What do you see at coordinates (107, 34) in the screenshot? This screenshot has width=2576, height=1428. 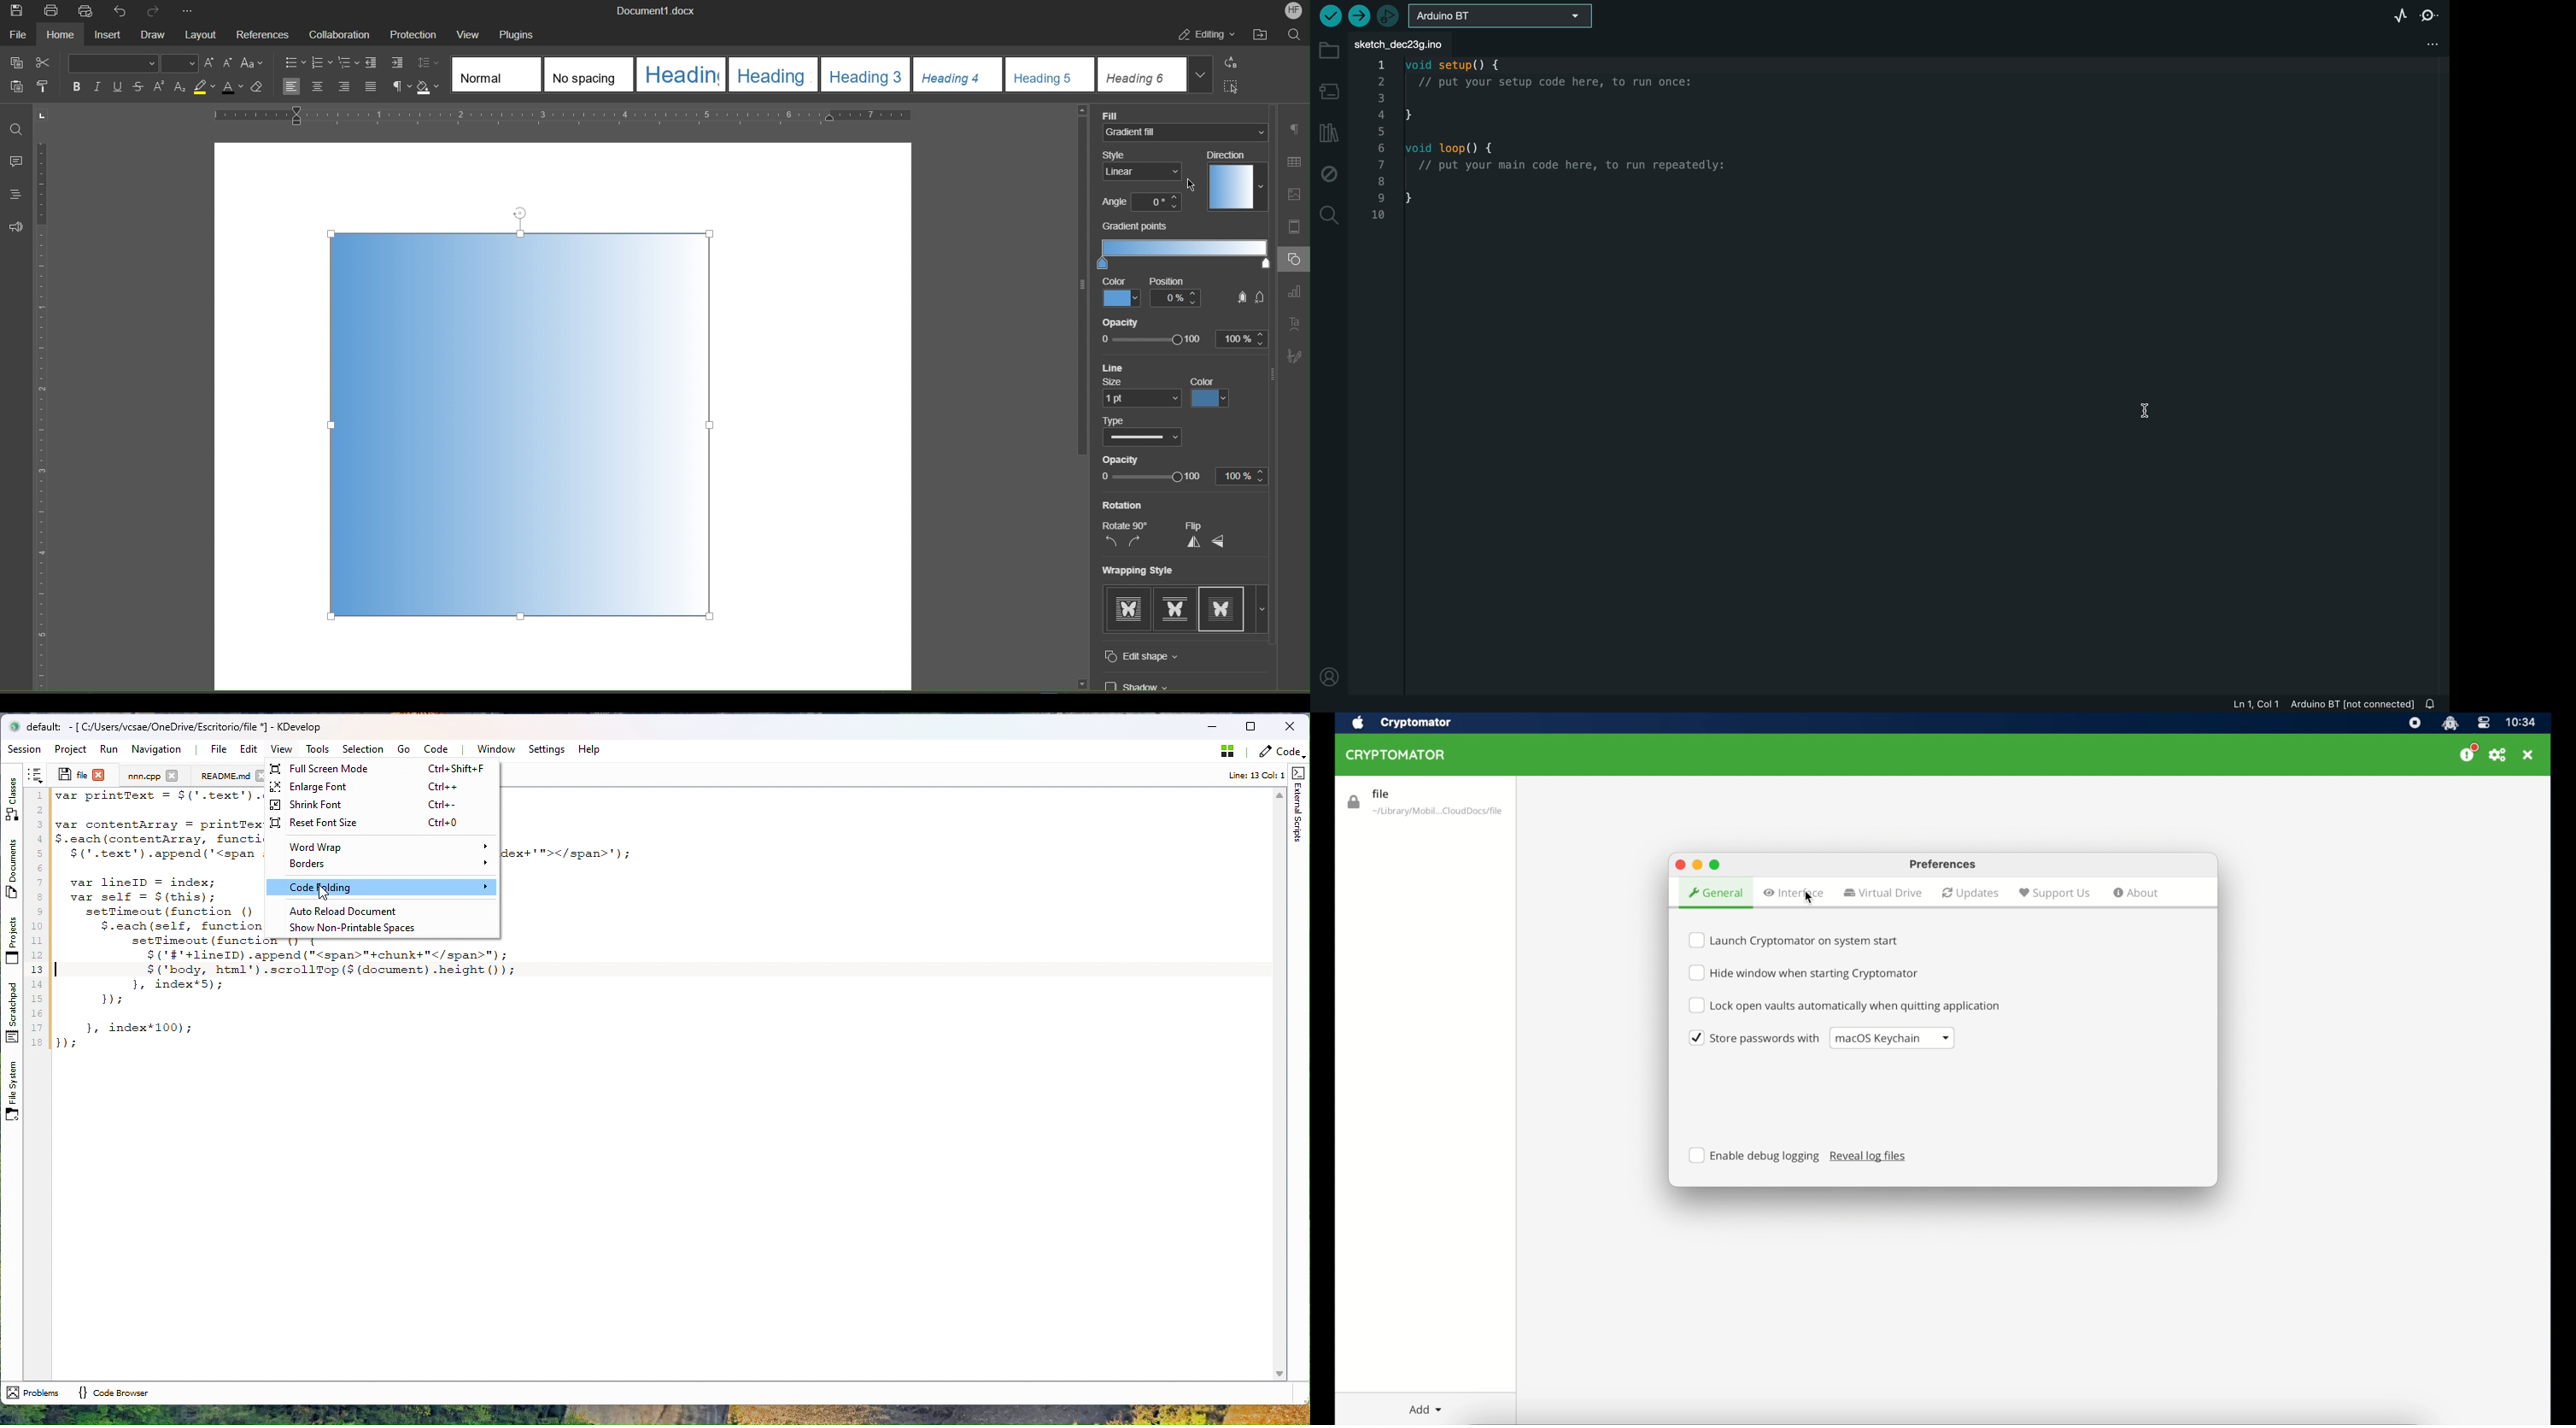 I see `Insert` at bounding box center [107, 34].